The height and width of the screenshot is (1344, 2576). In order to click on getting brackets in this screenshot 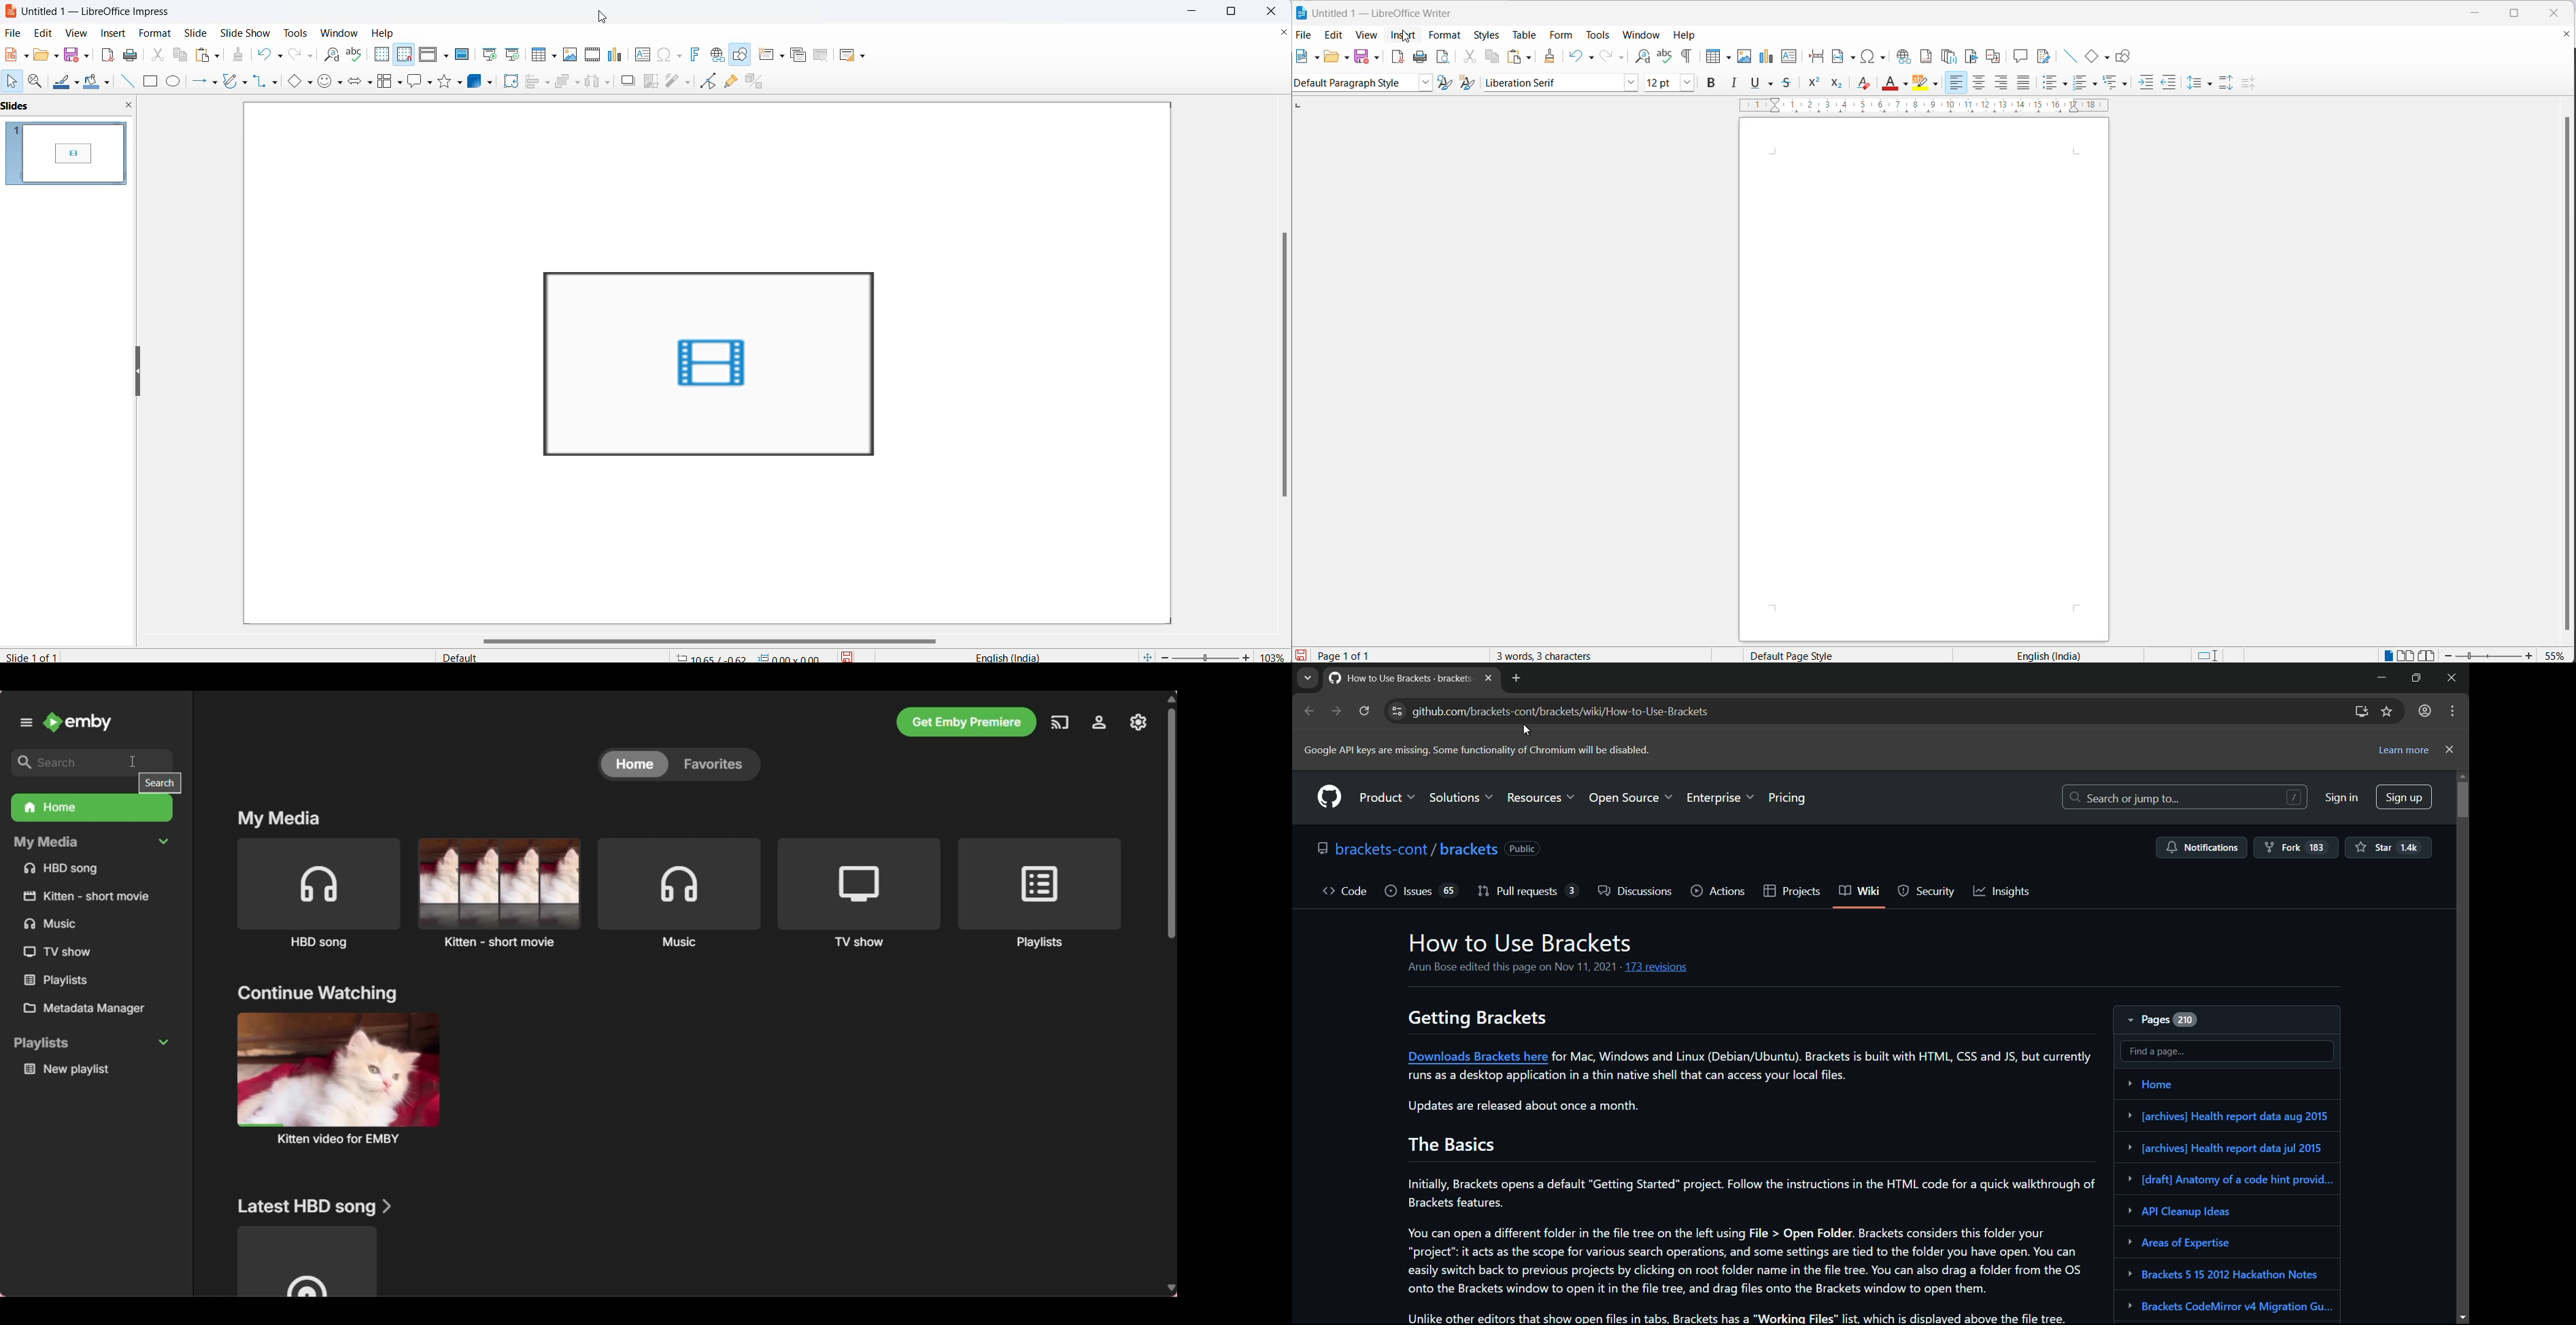, I will do `click(1477, 1018)`.